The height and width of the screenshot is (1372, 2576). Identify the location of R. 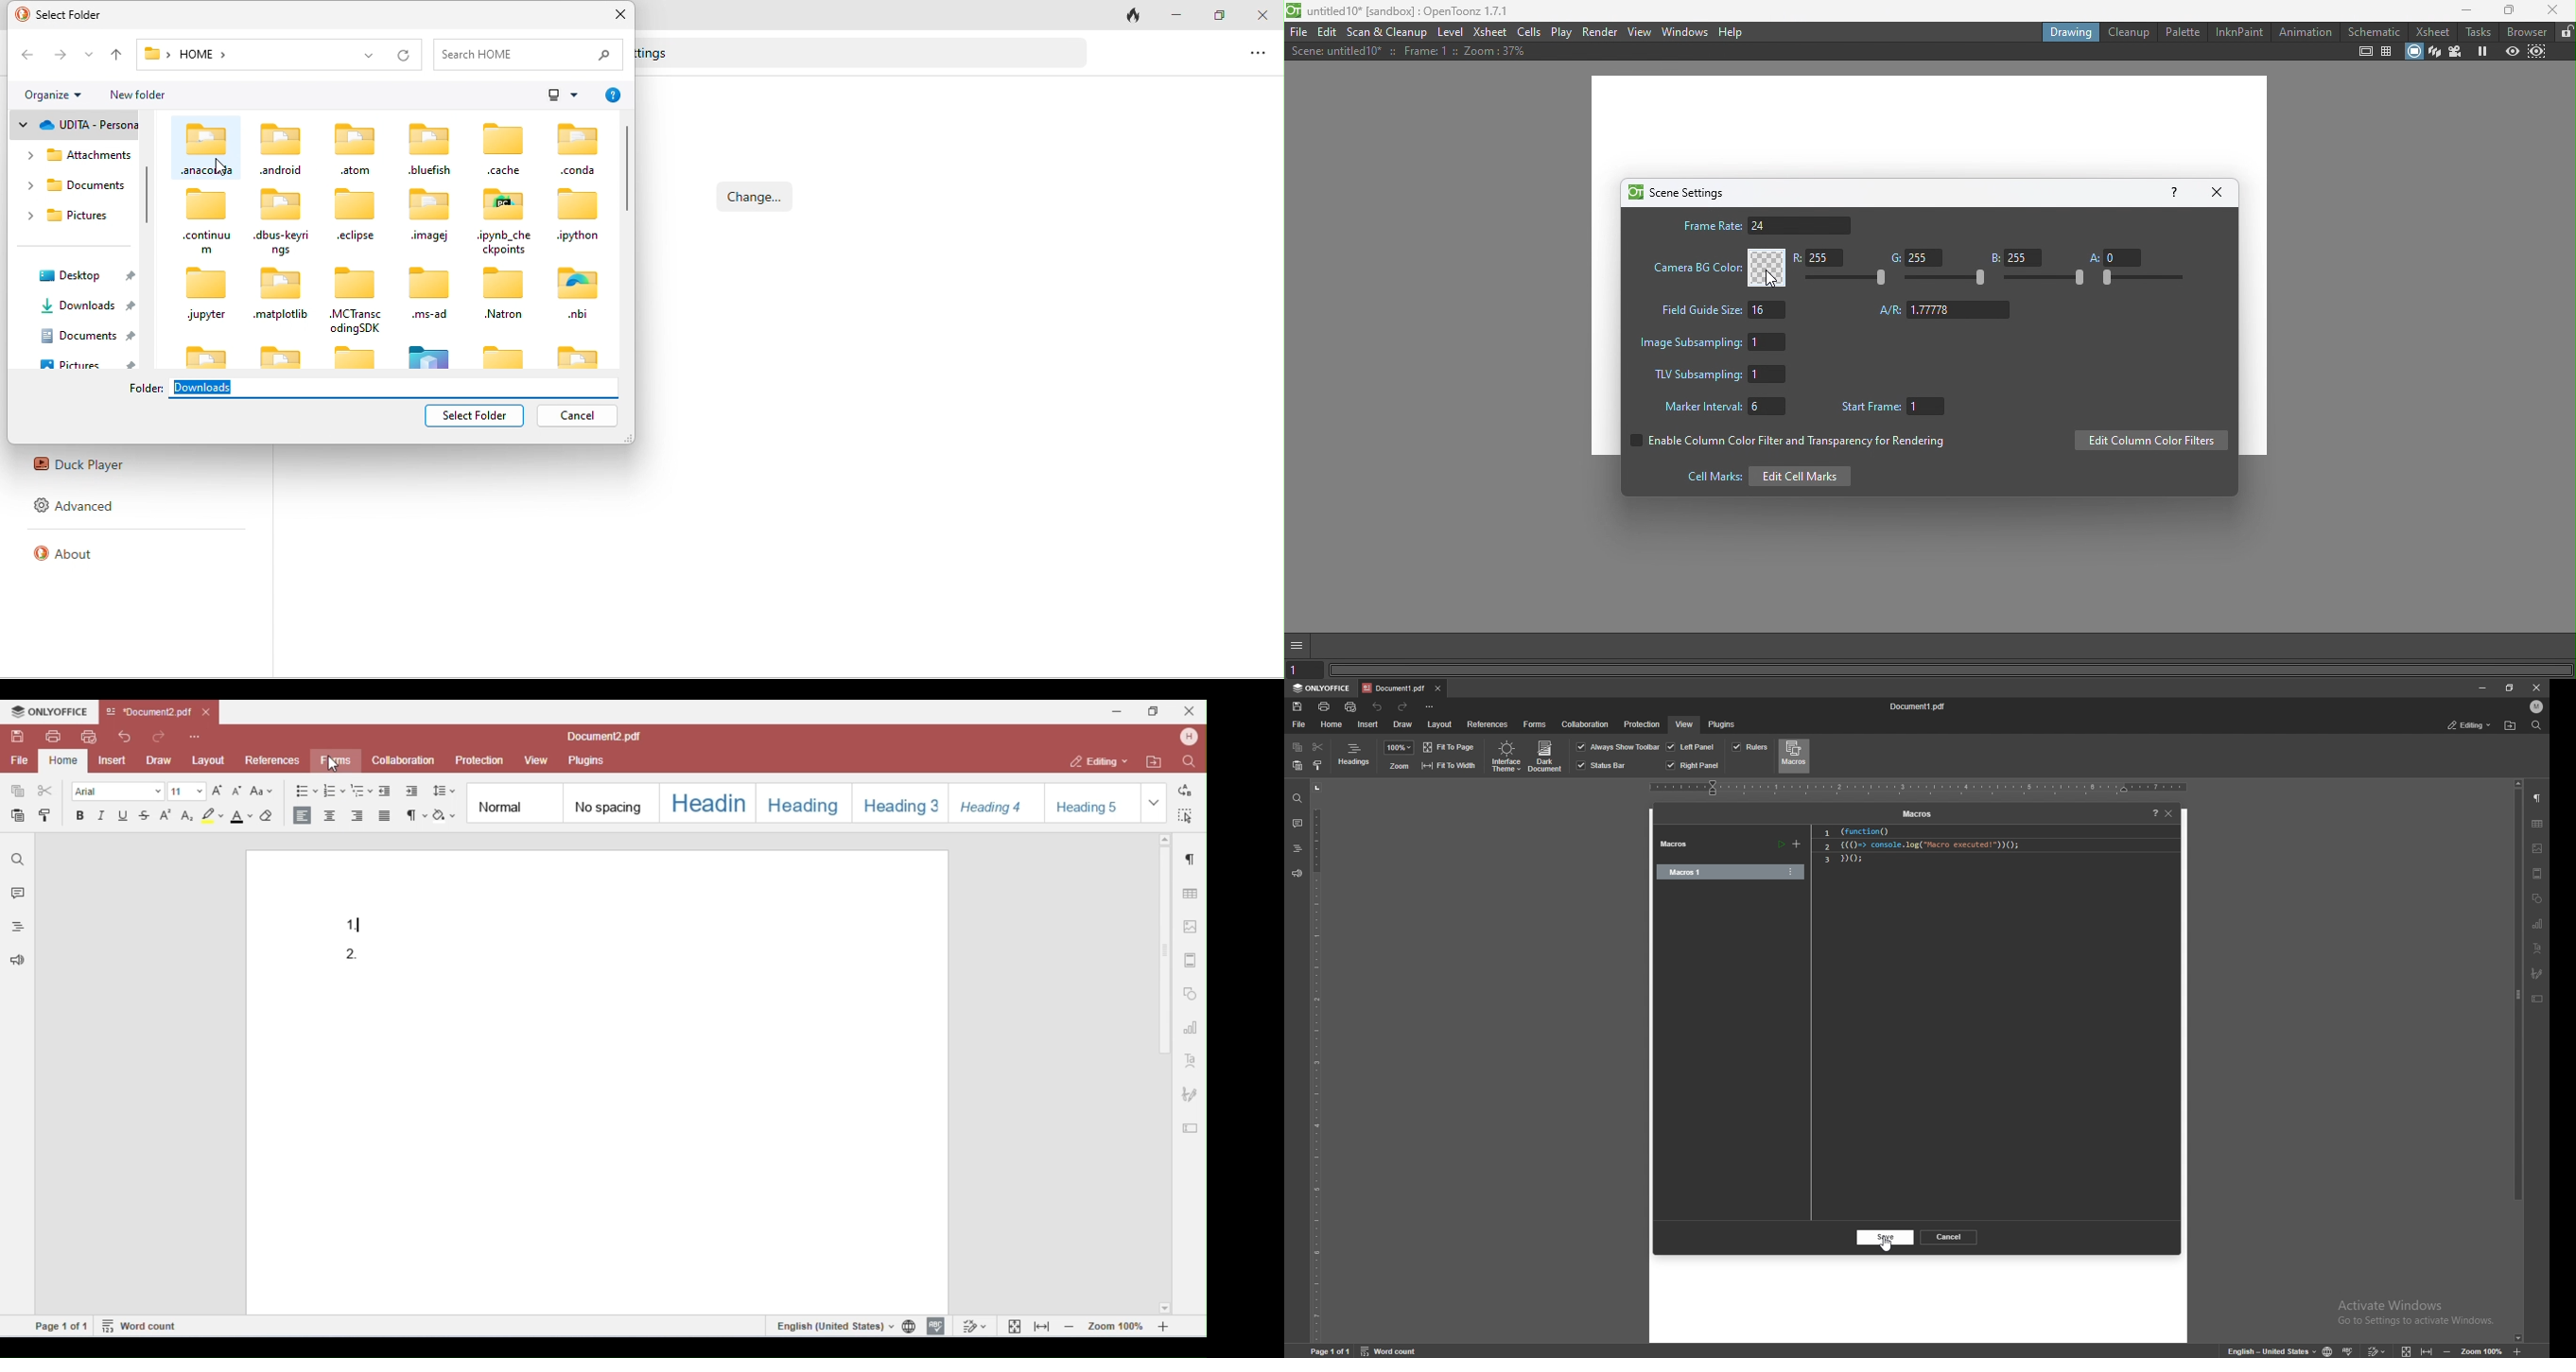
(1822, 259).